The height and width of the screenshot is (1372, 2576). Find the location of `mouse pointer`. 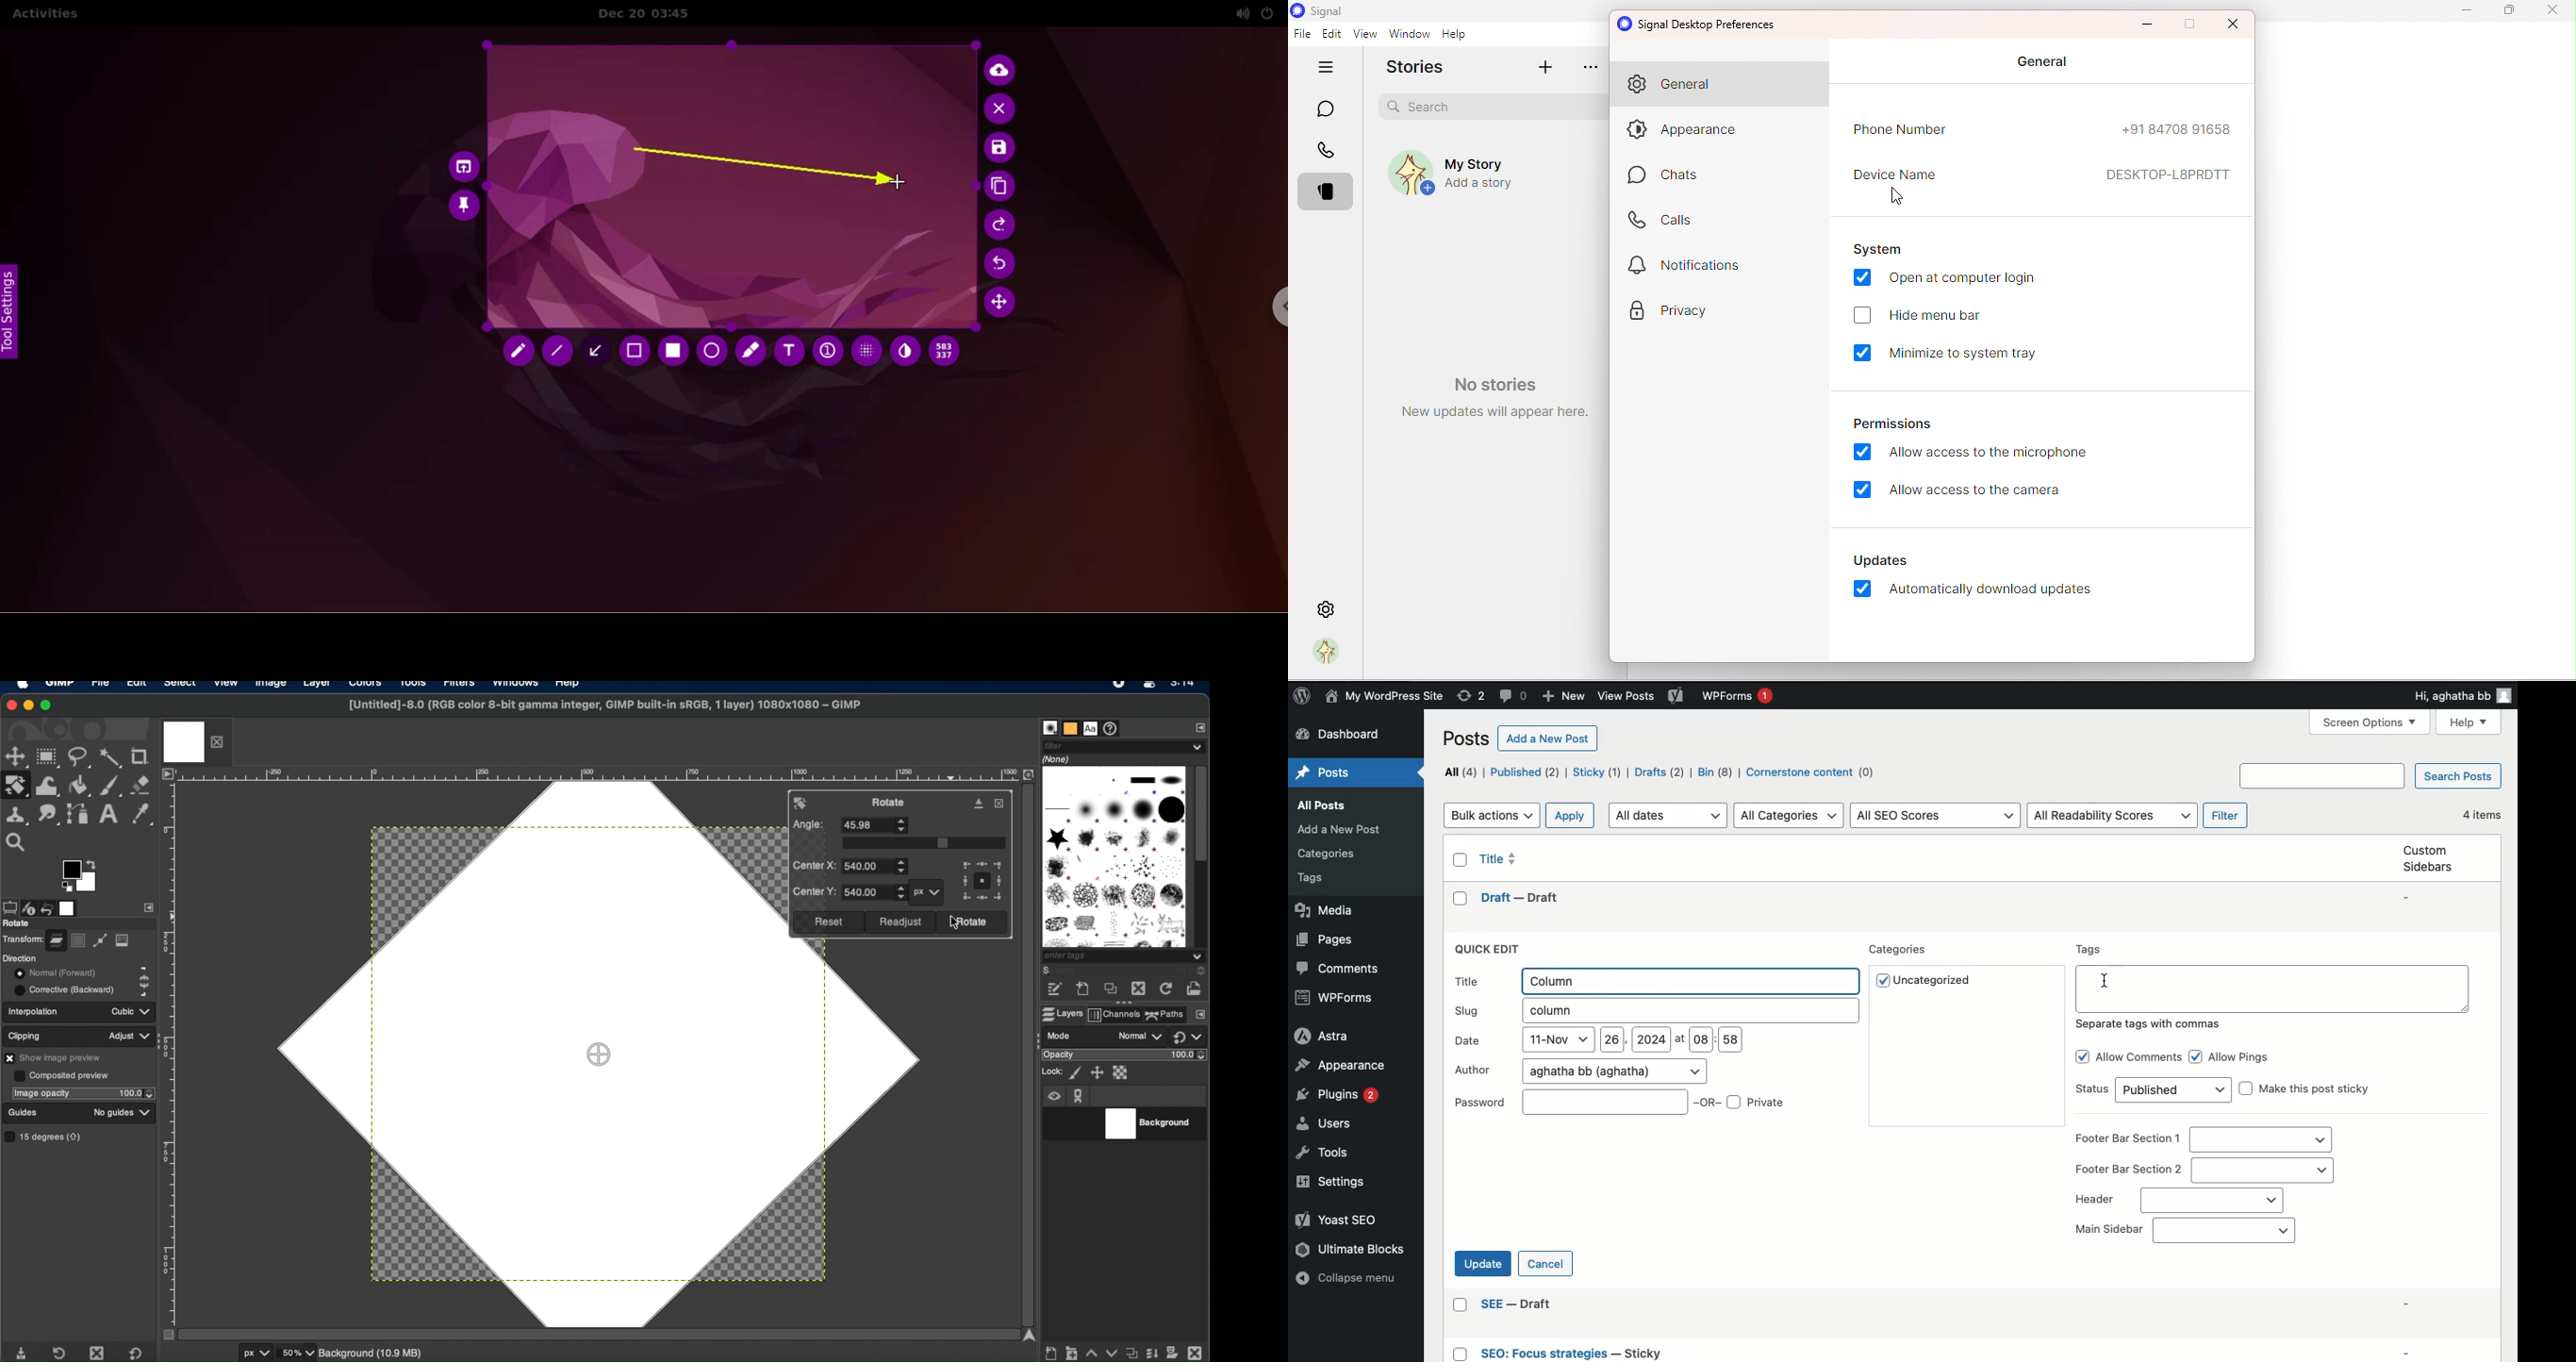

mouse pointer is located at coordinates (2103, 981).